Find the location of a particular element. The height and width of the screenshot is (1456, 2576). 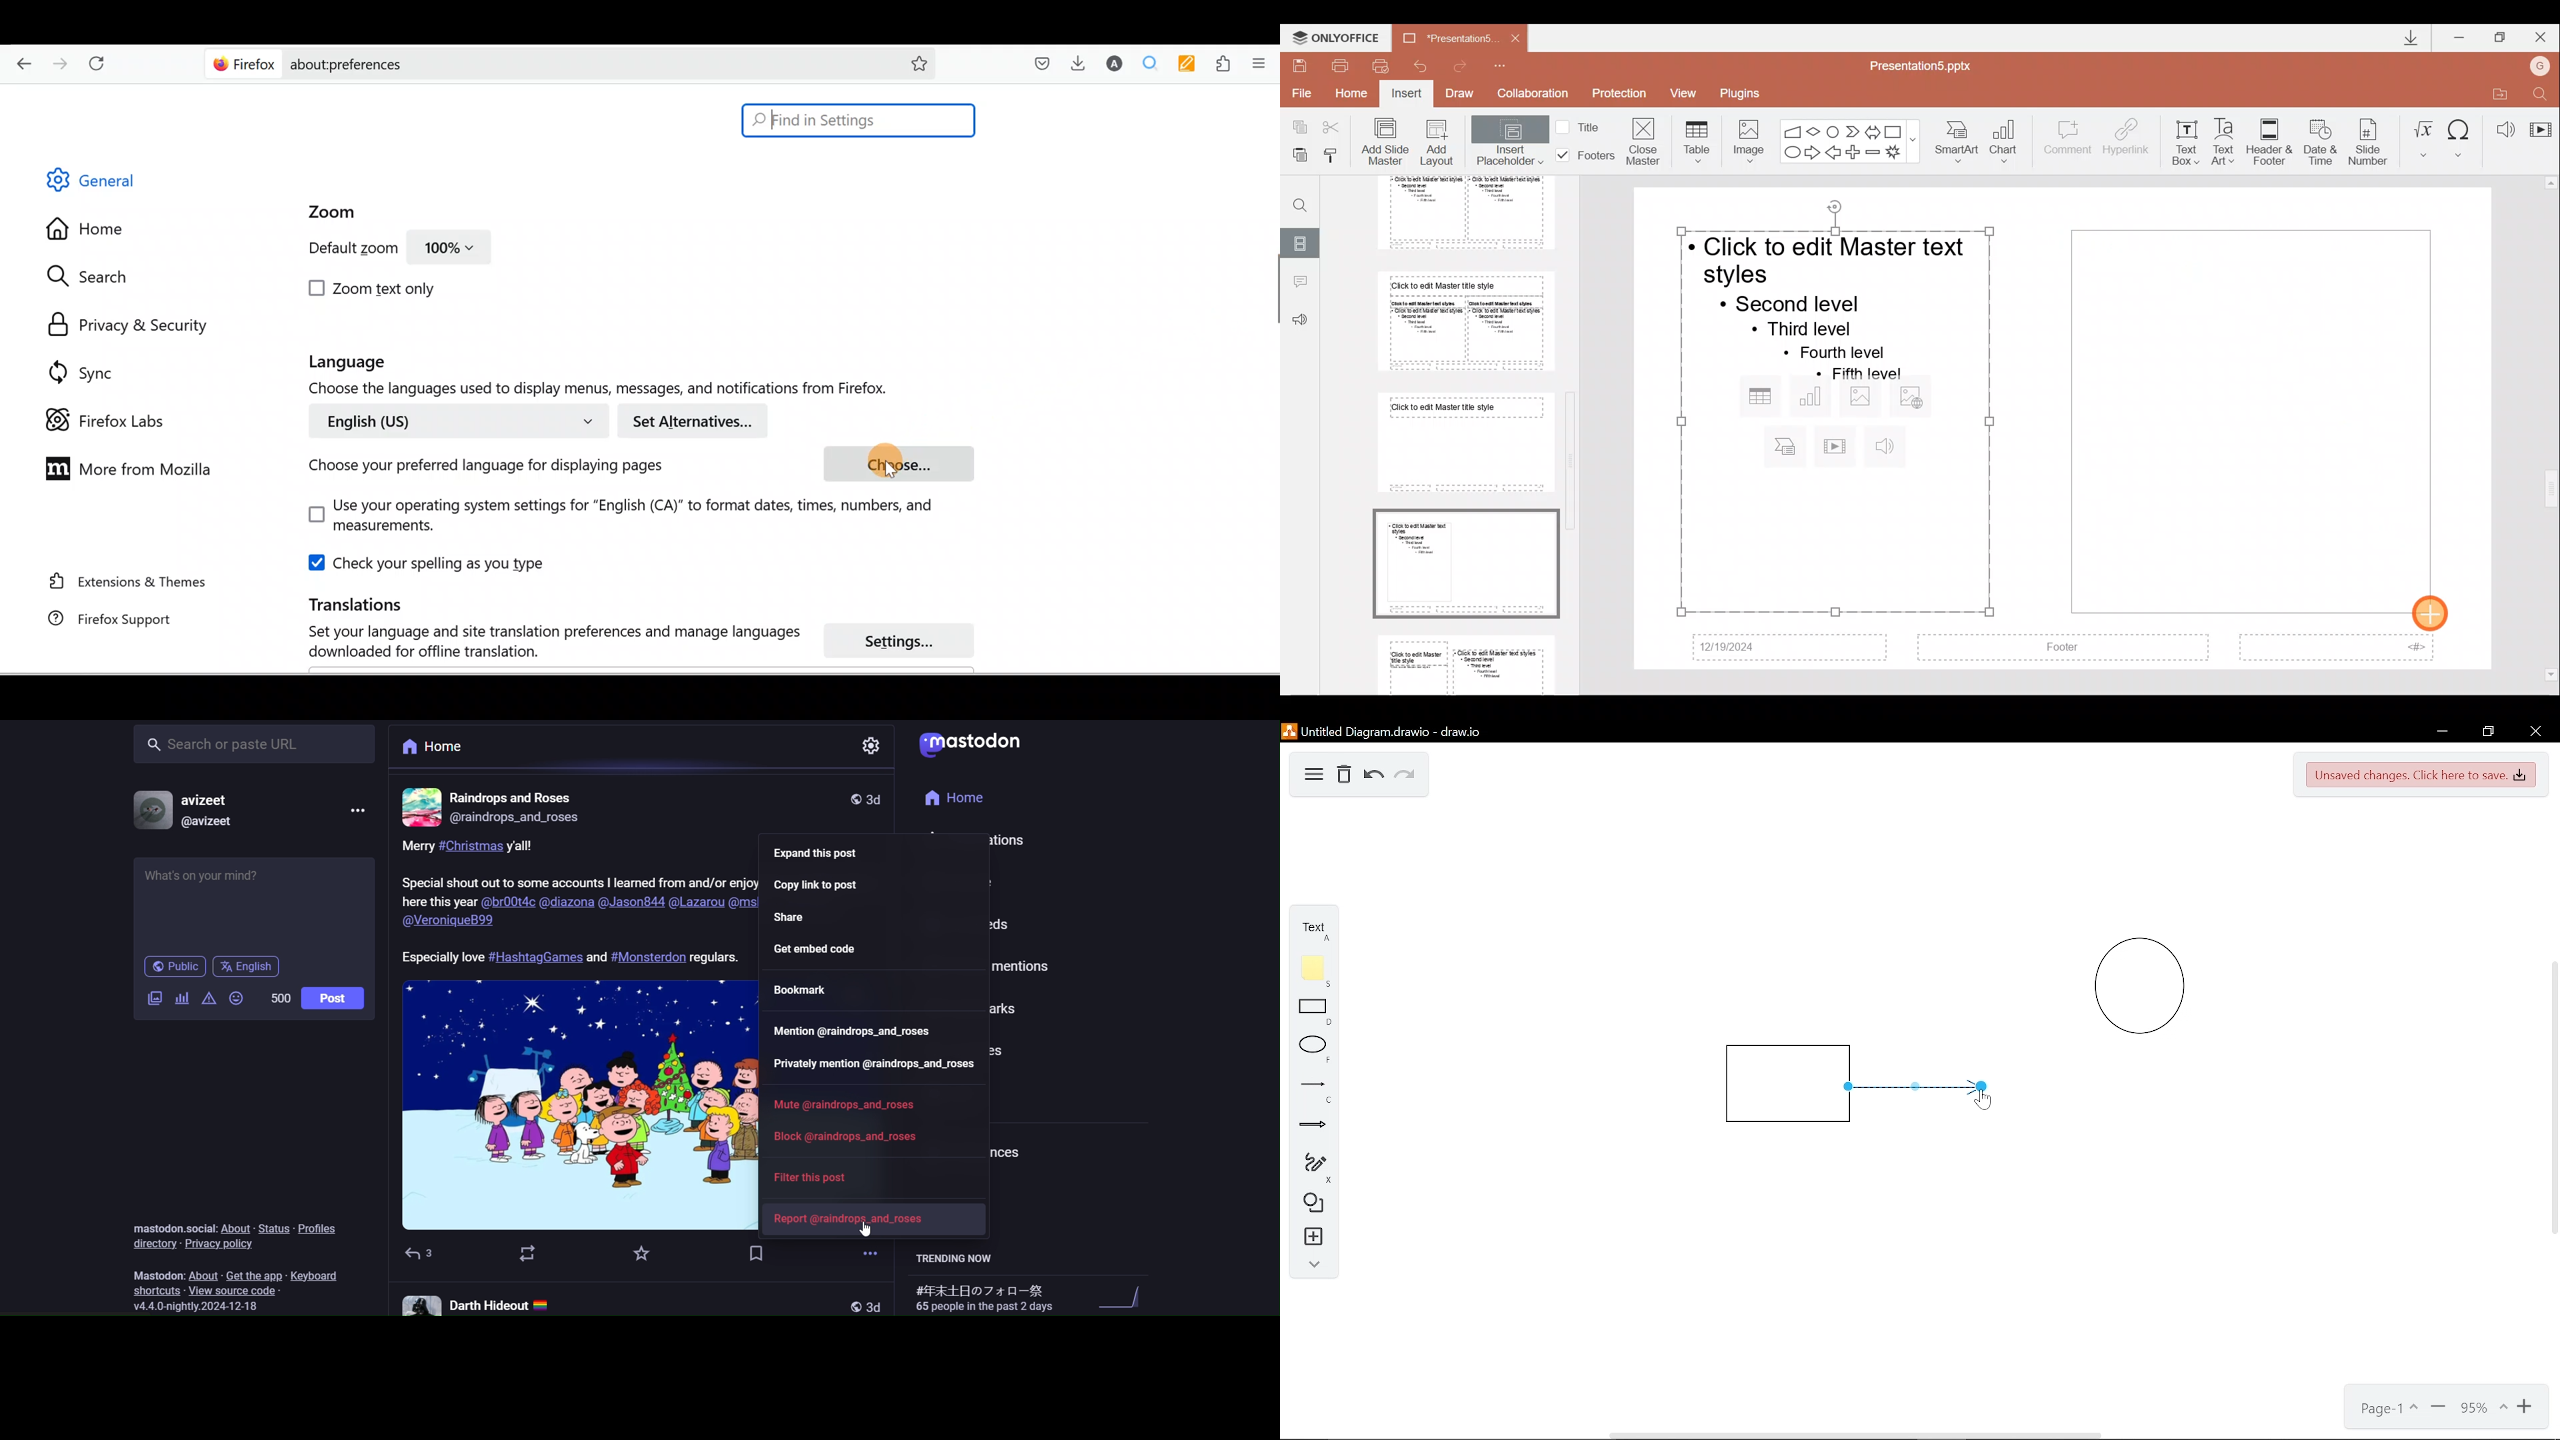

Flote is located at coordinates (1310, 971).